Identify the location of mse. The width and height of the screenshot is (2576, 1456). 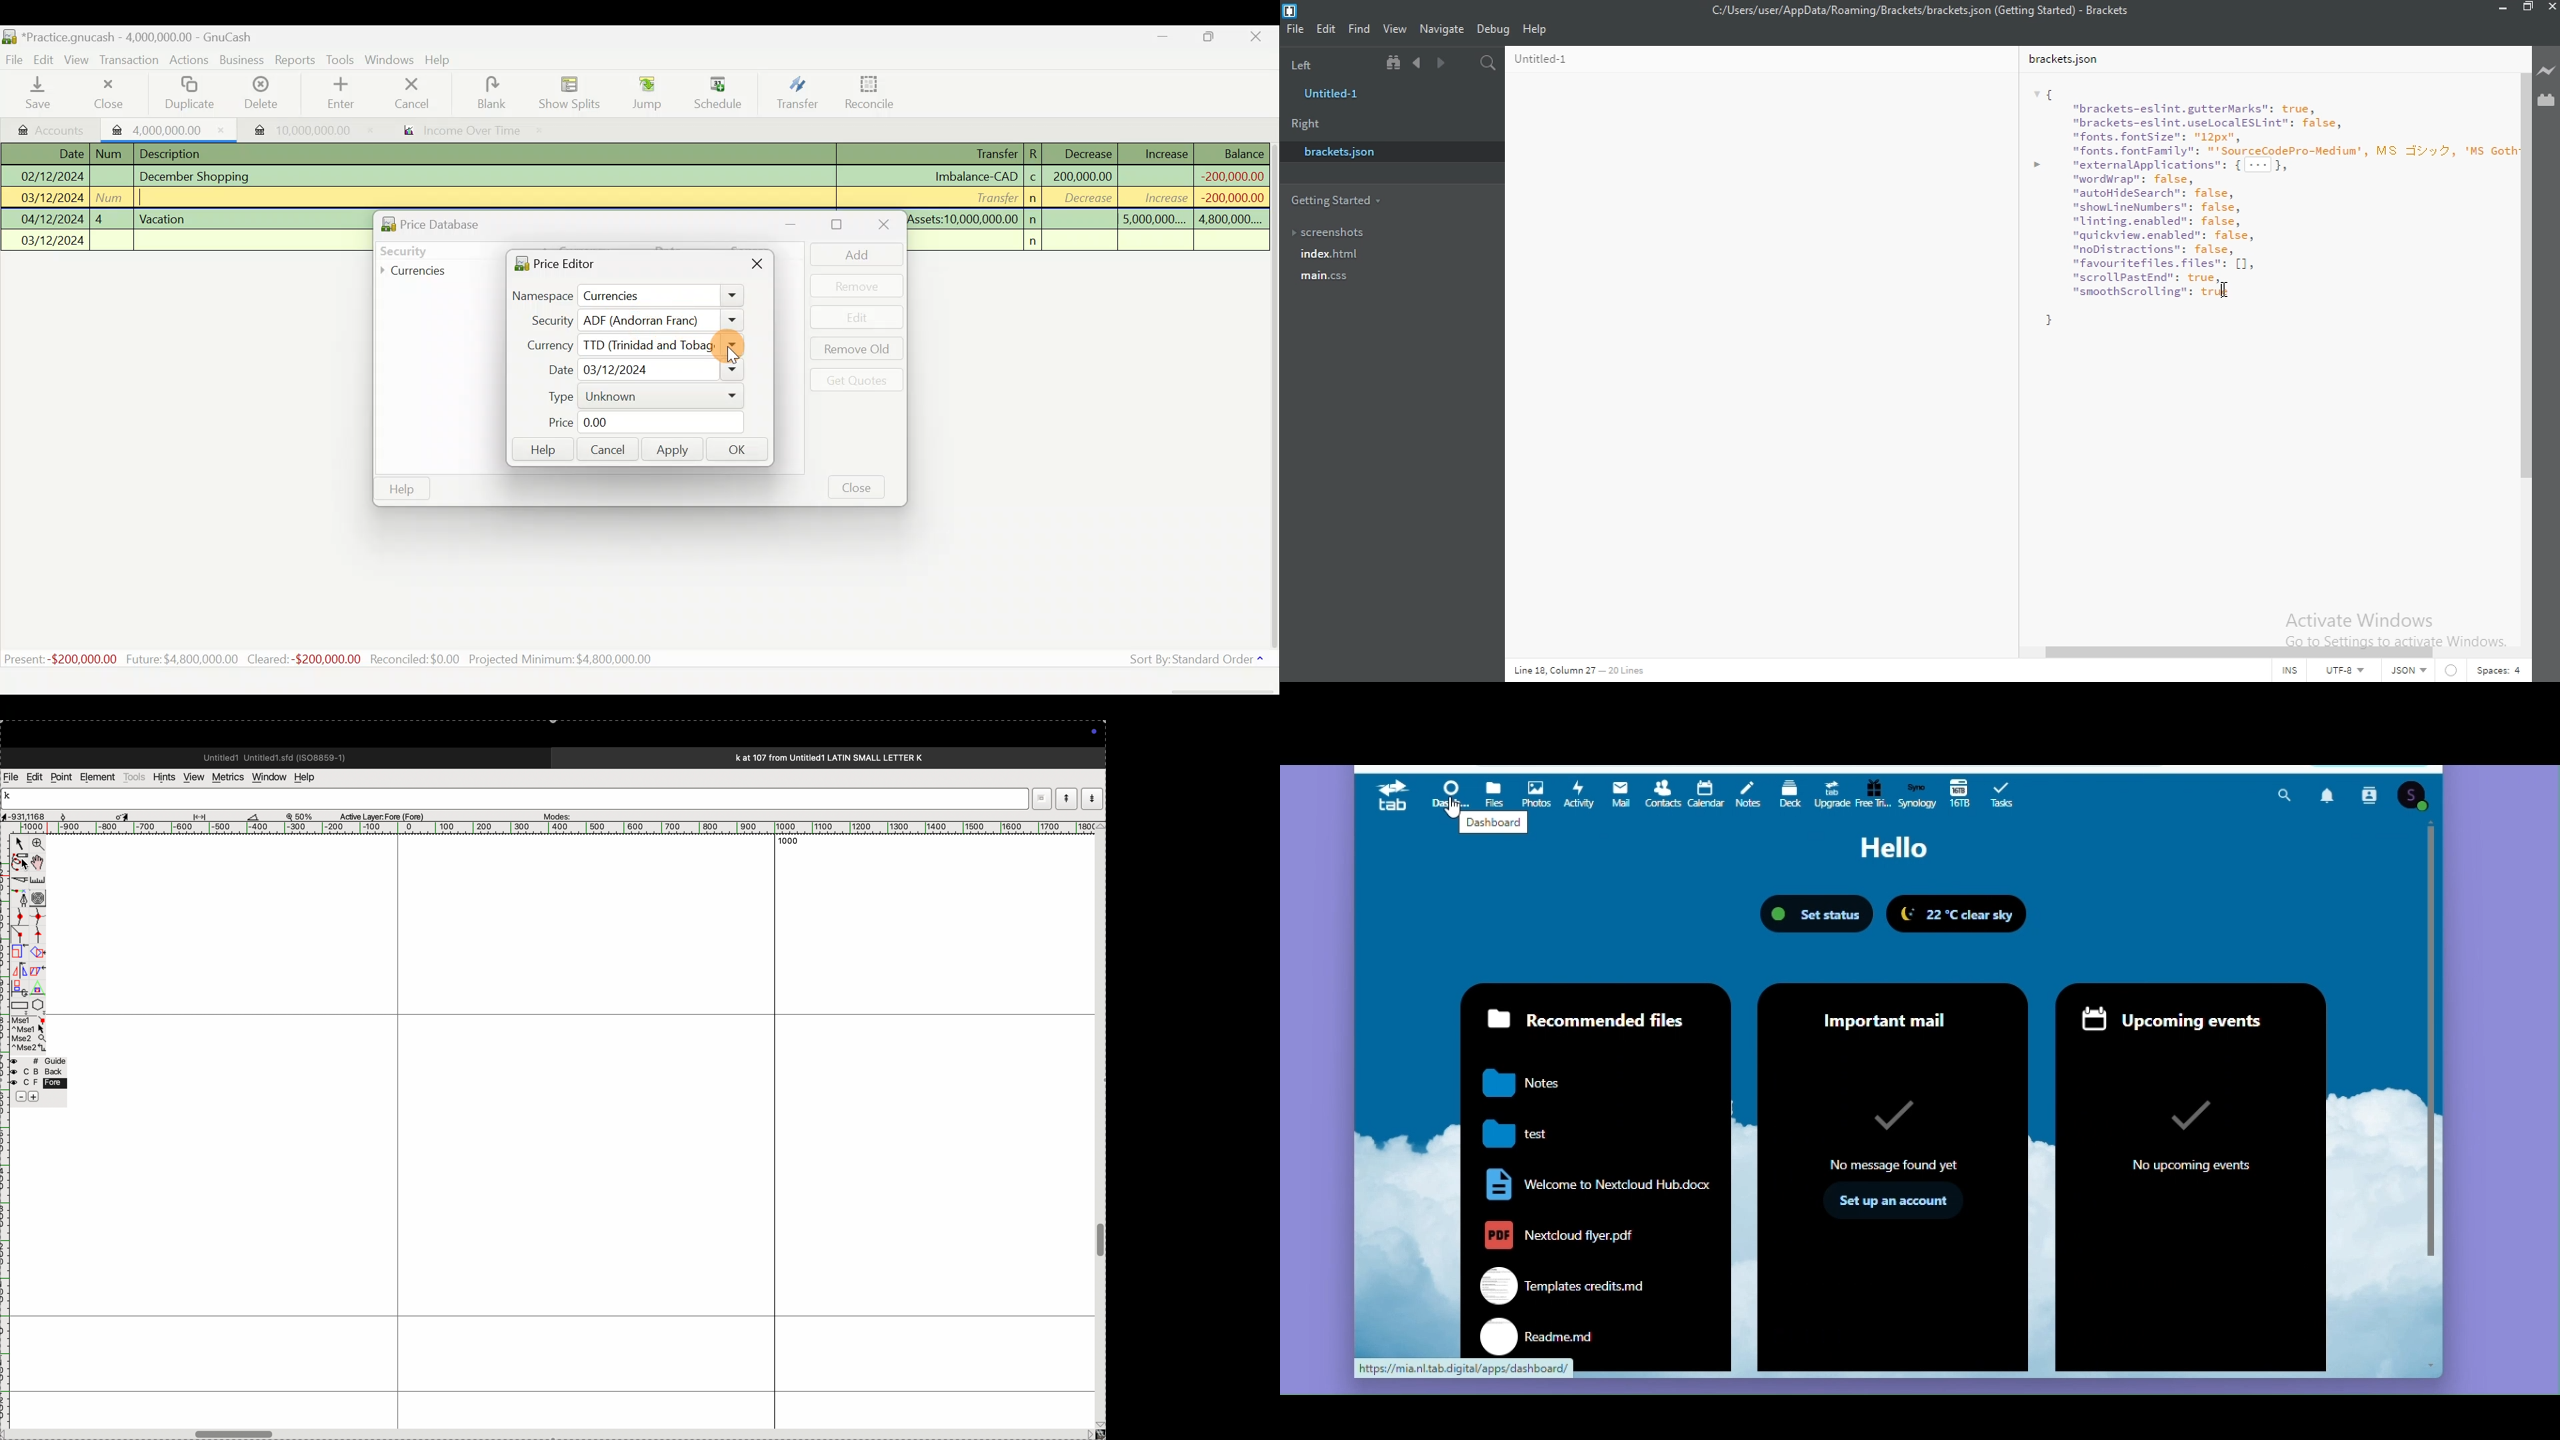
(31, 1034).